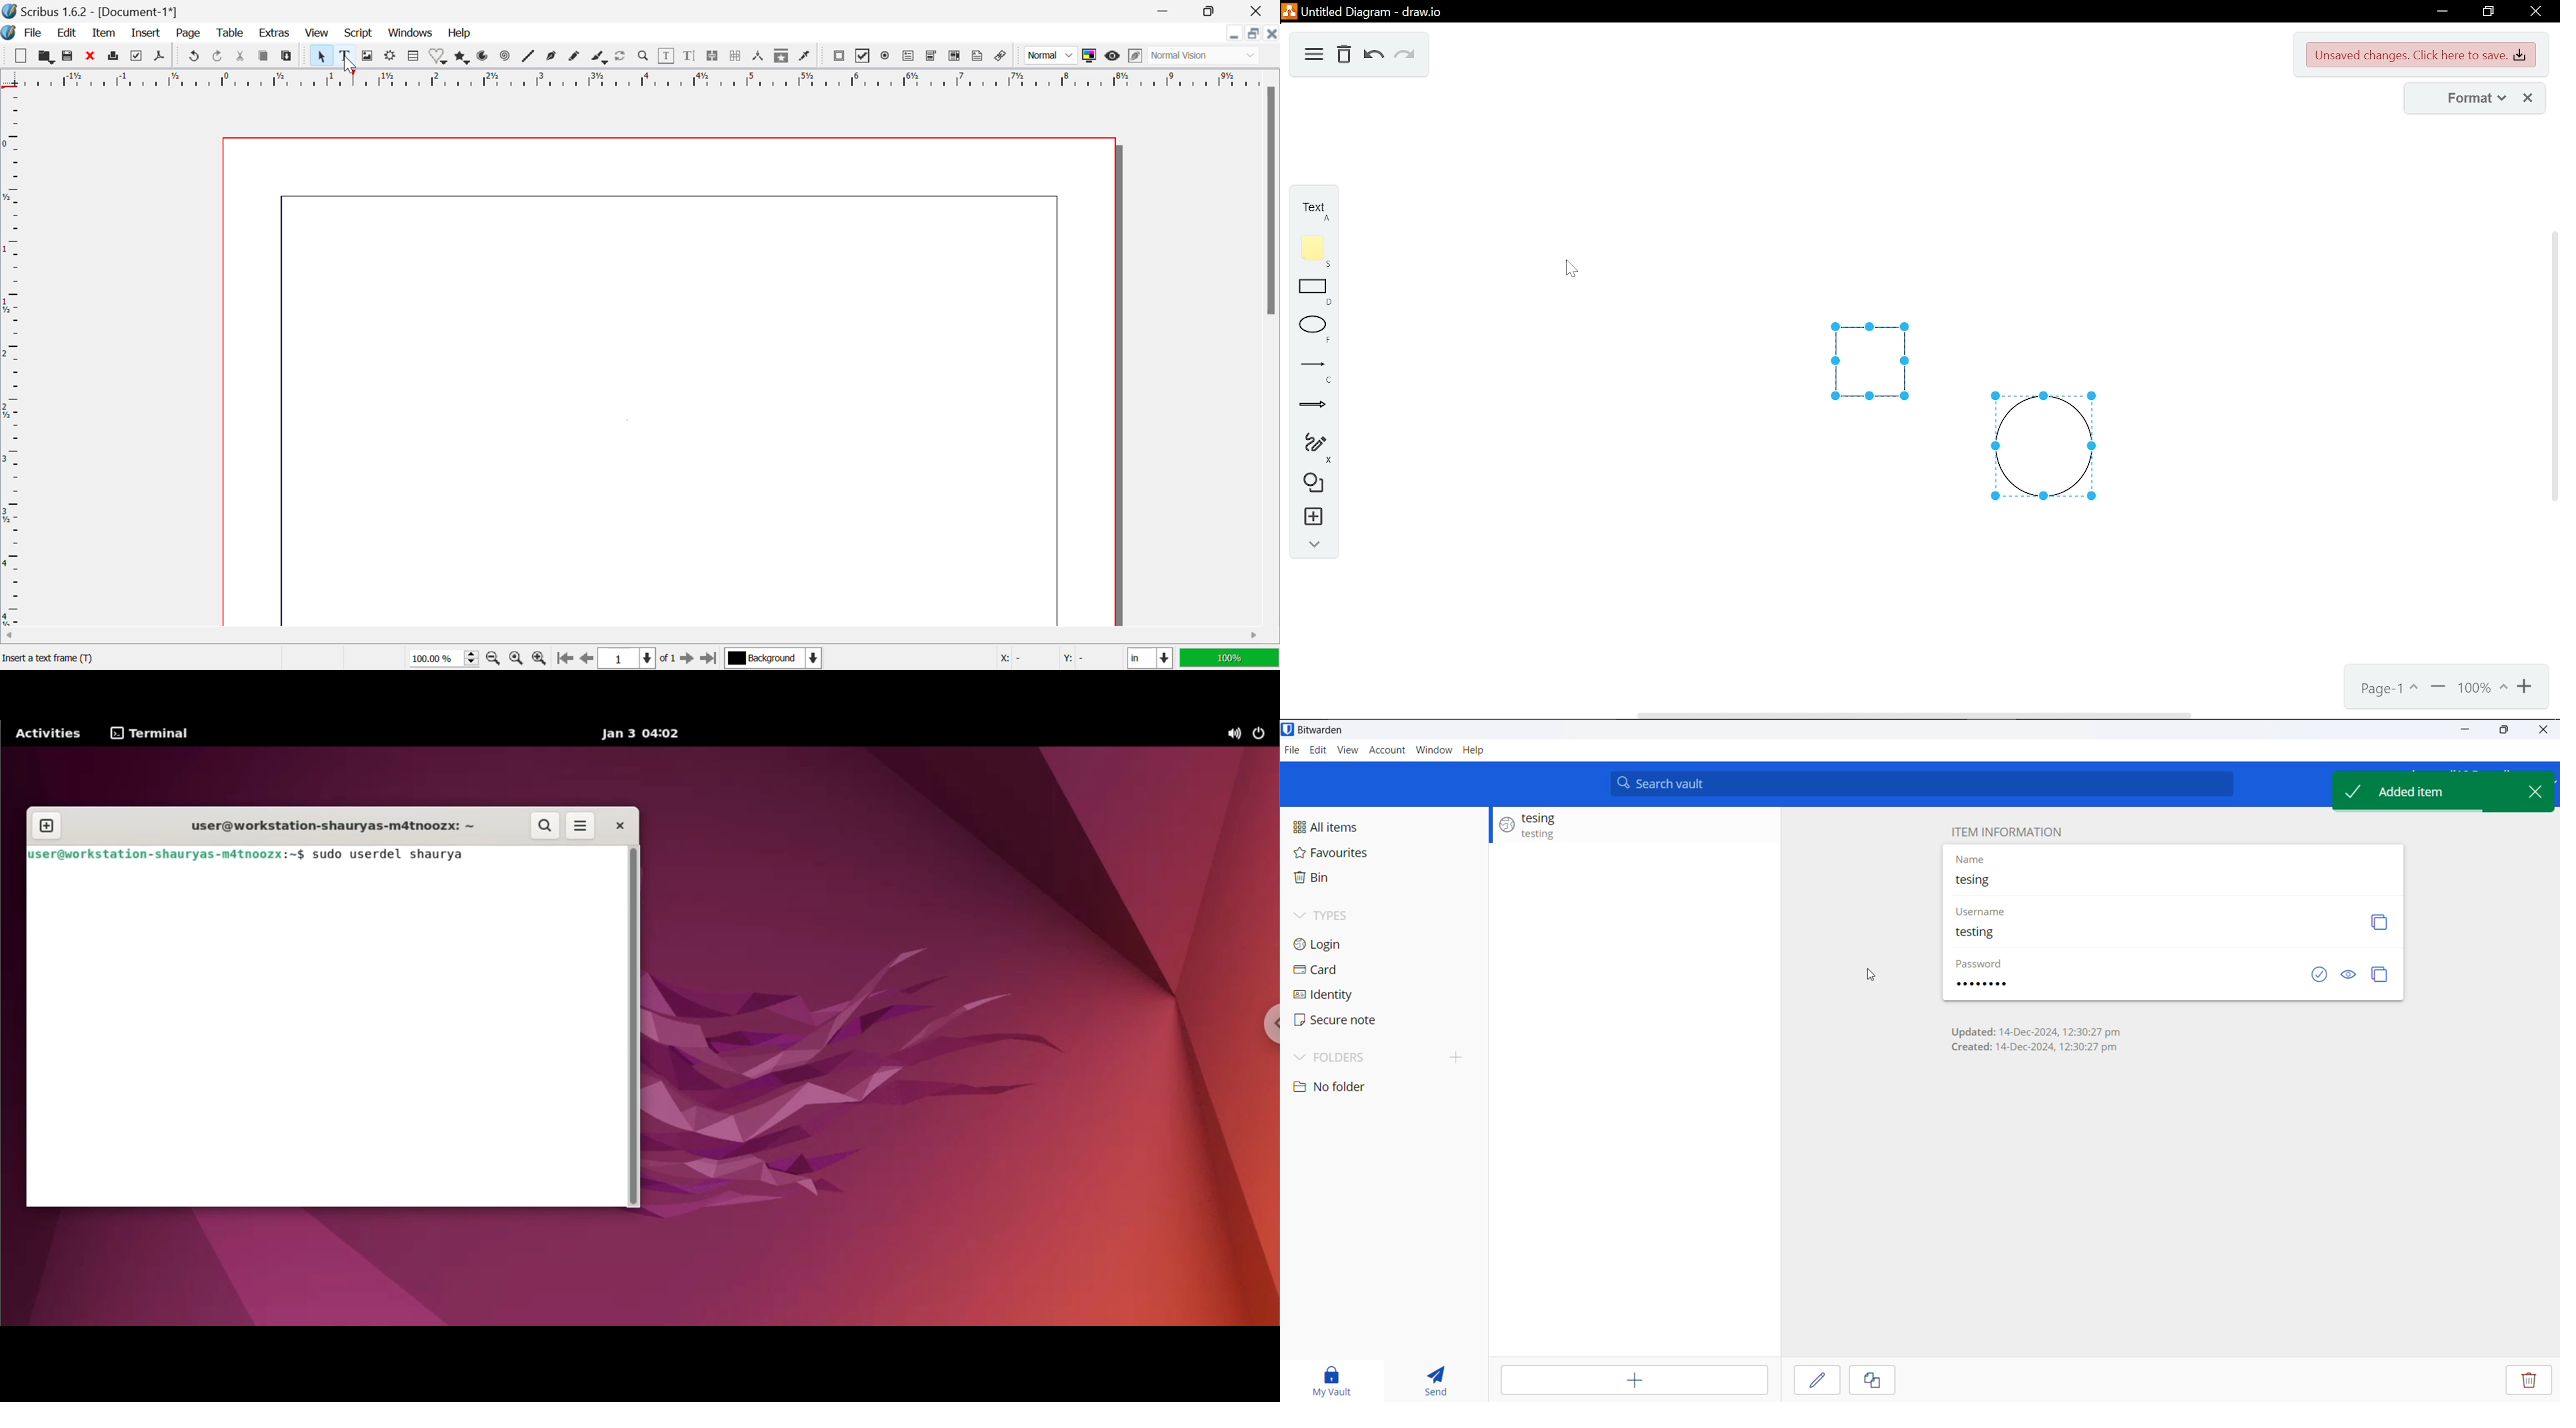  I want to click on send, so click(1429, 1377).